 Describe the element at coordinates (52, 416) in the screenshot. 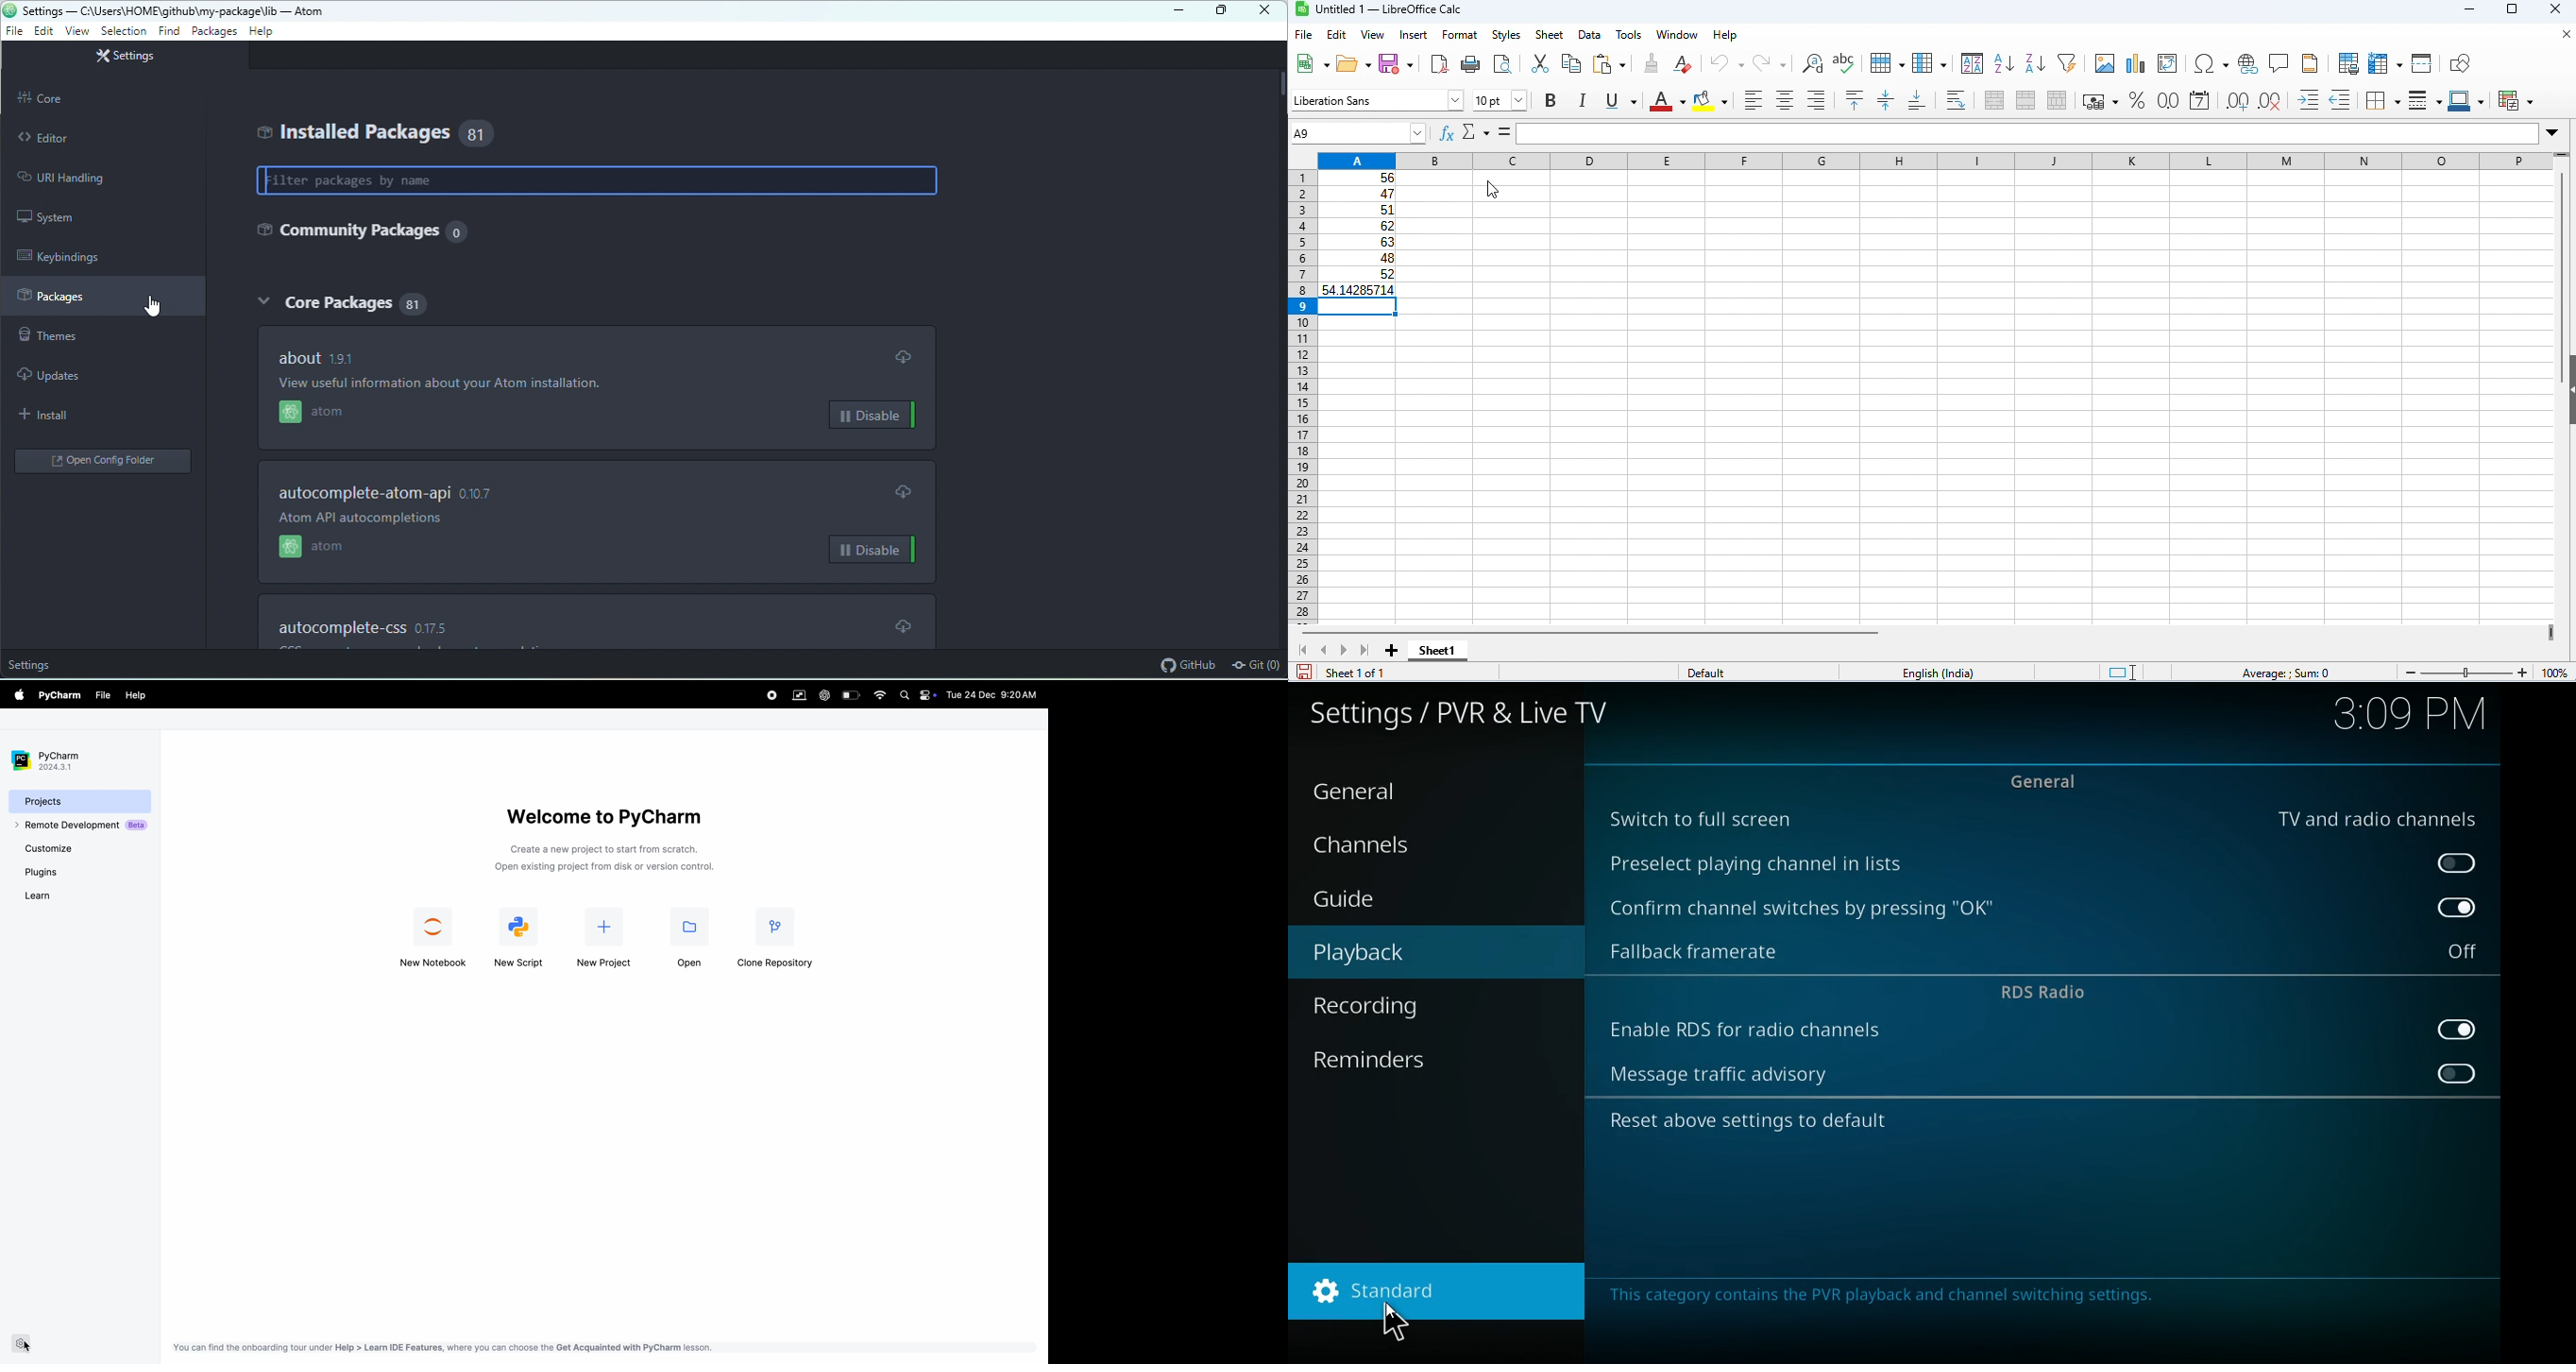

I see `install` at that location.